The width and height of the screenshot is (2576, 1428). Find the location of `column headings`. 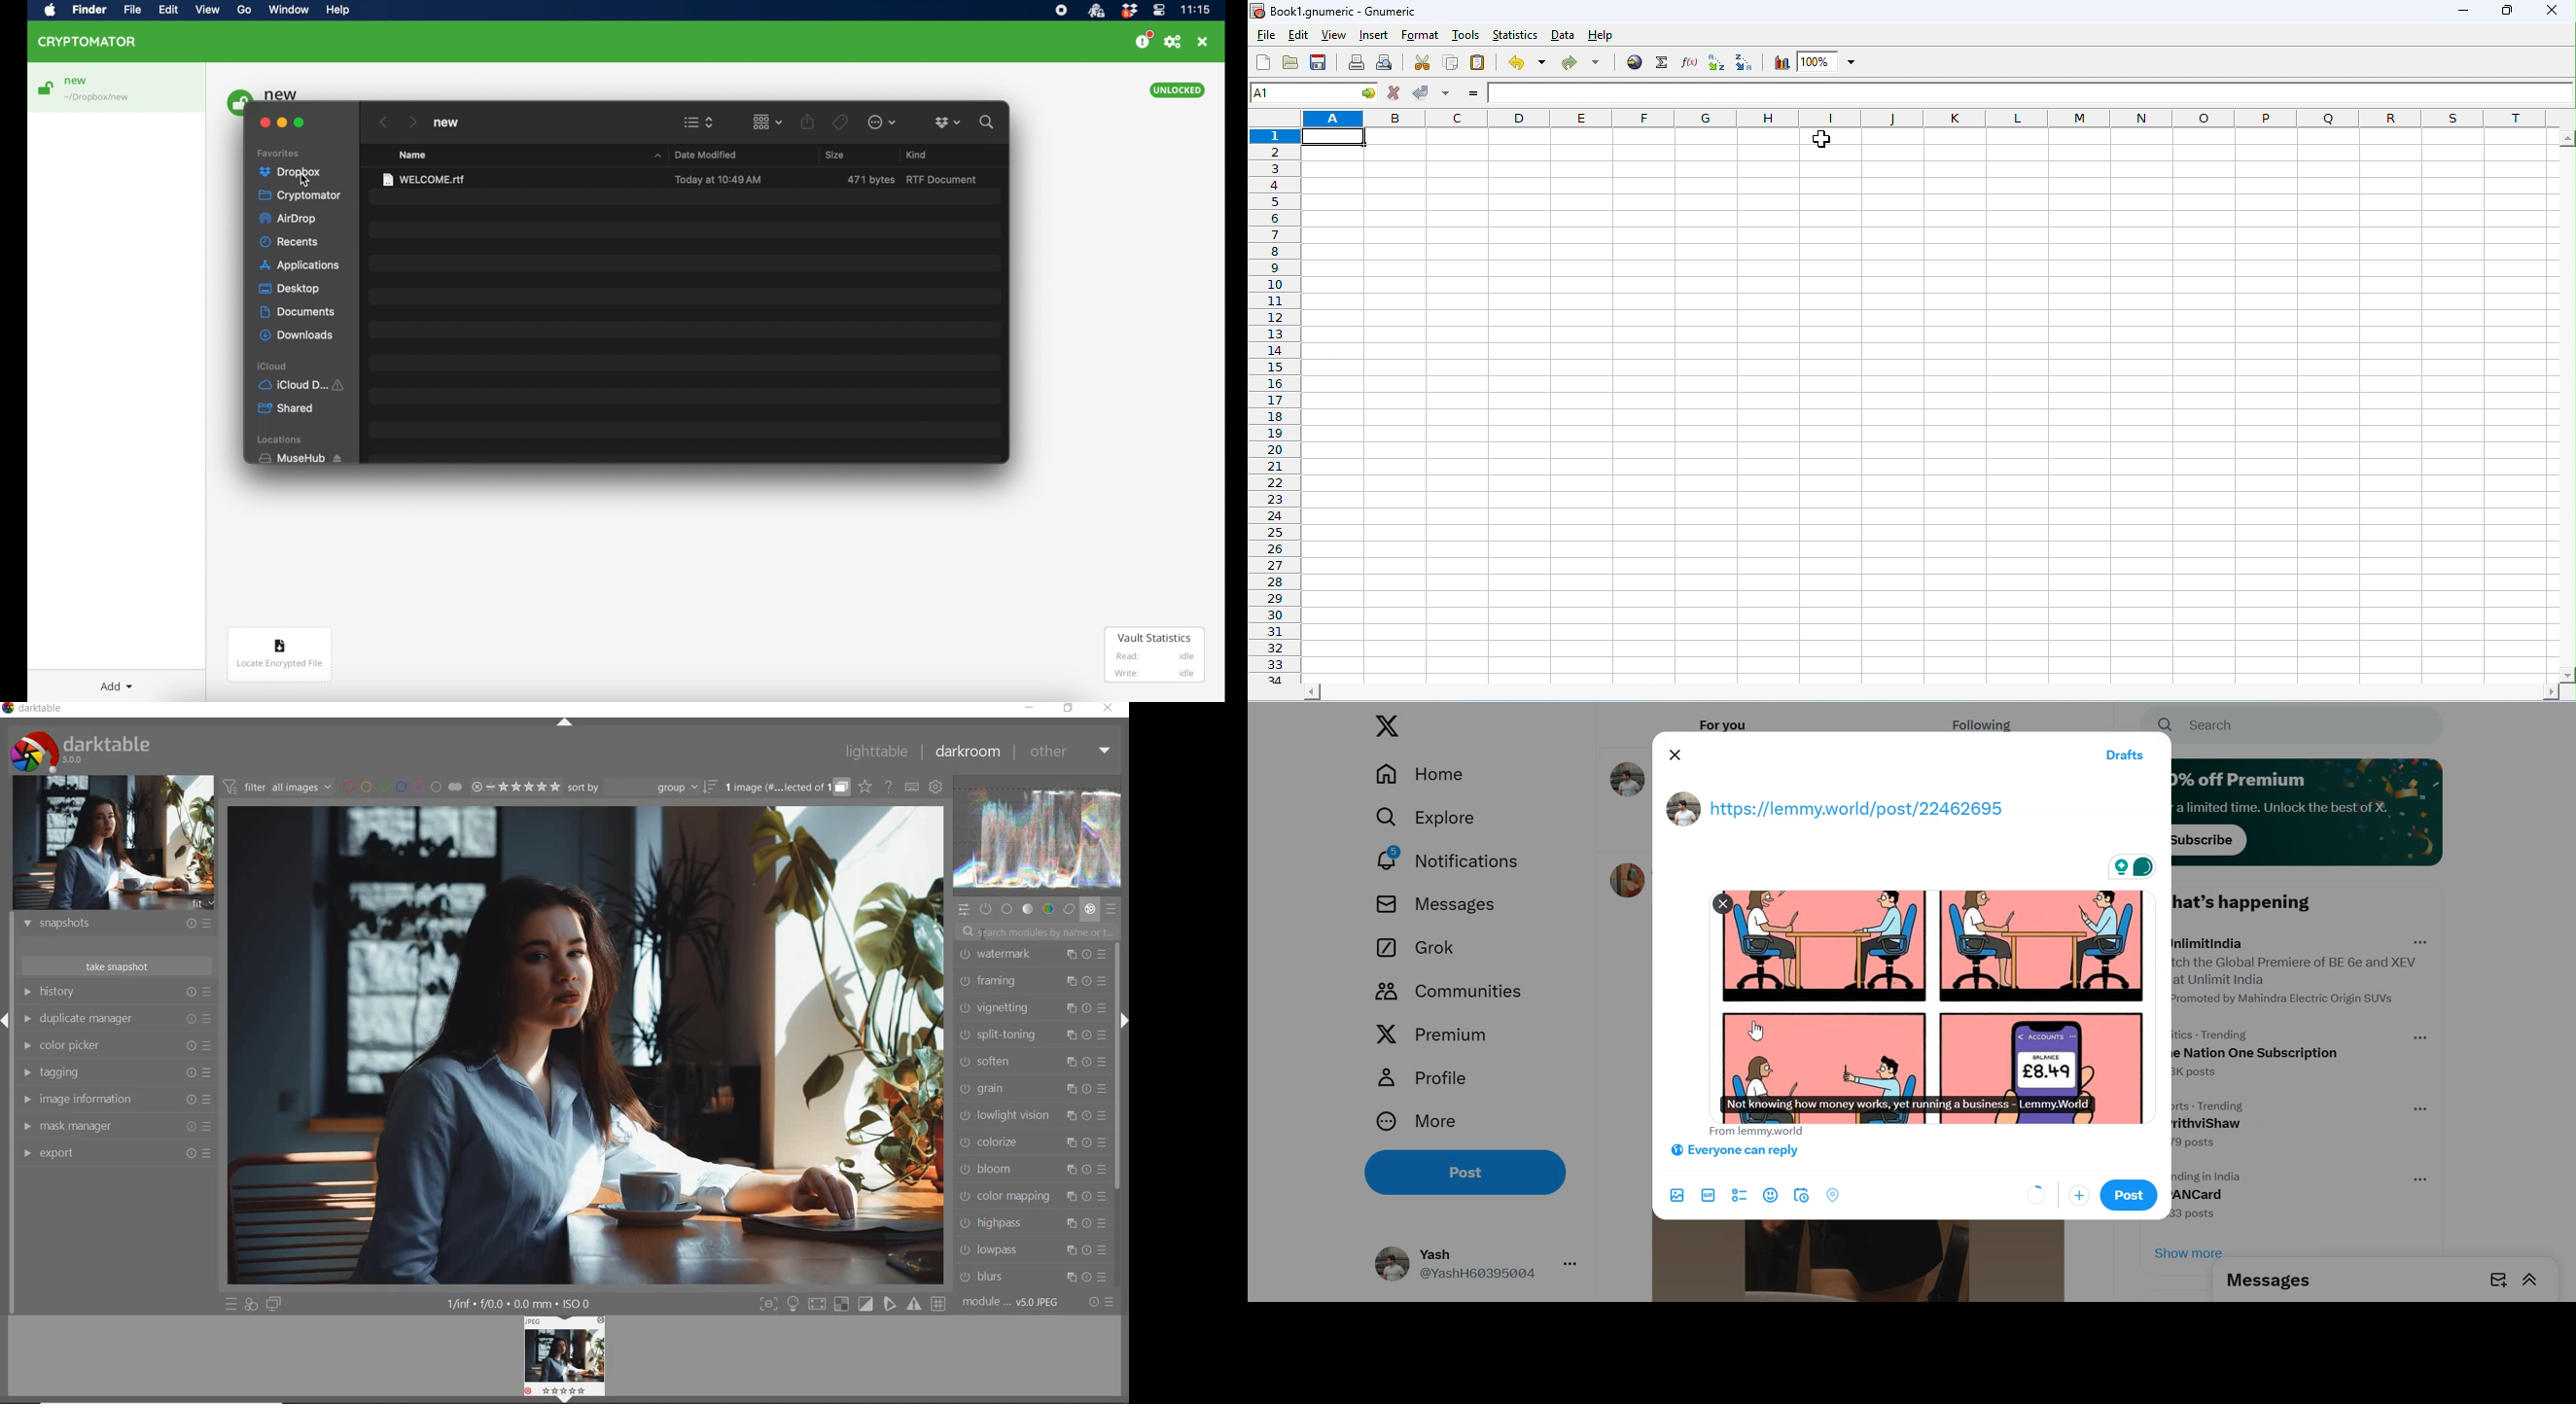

column headings is located at coordinates (1923, 117).